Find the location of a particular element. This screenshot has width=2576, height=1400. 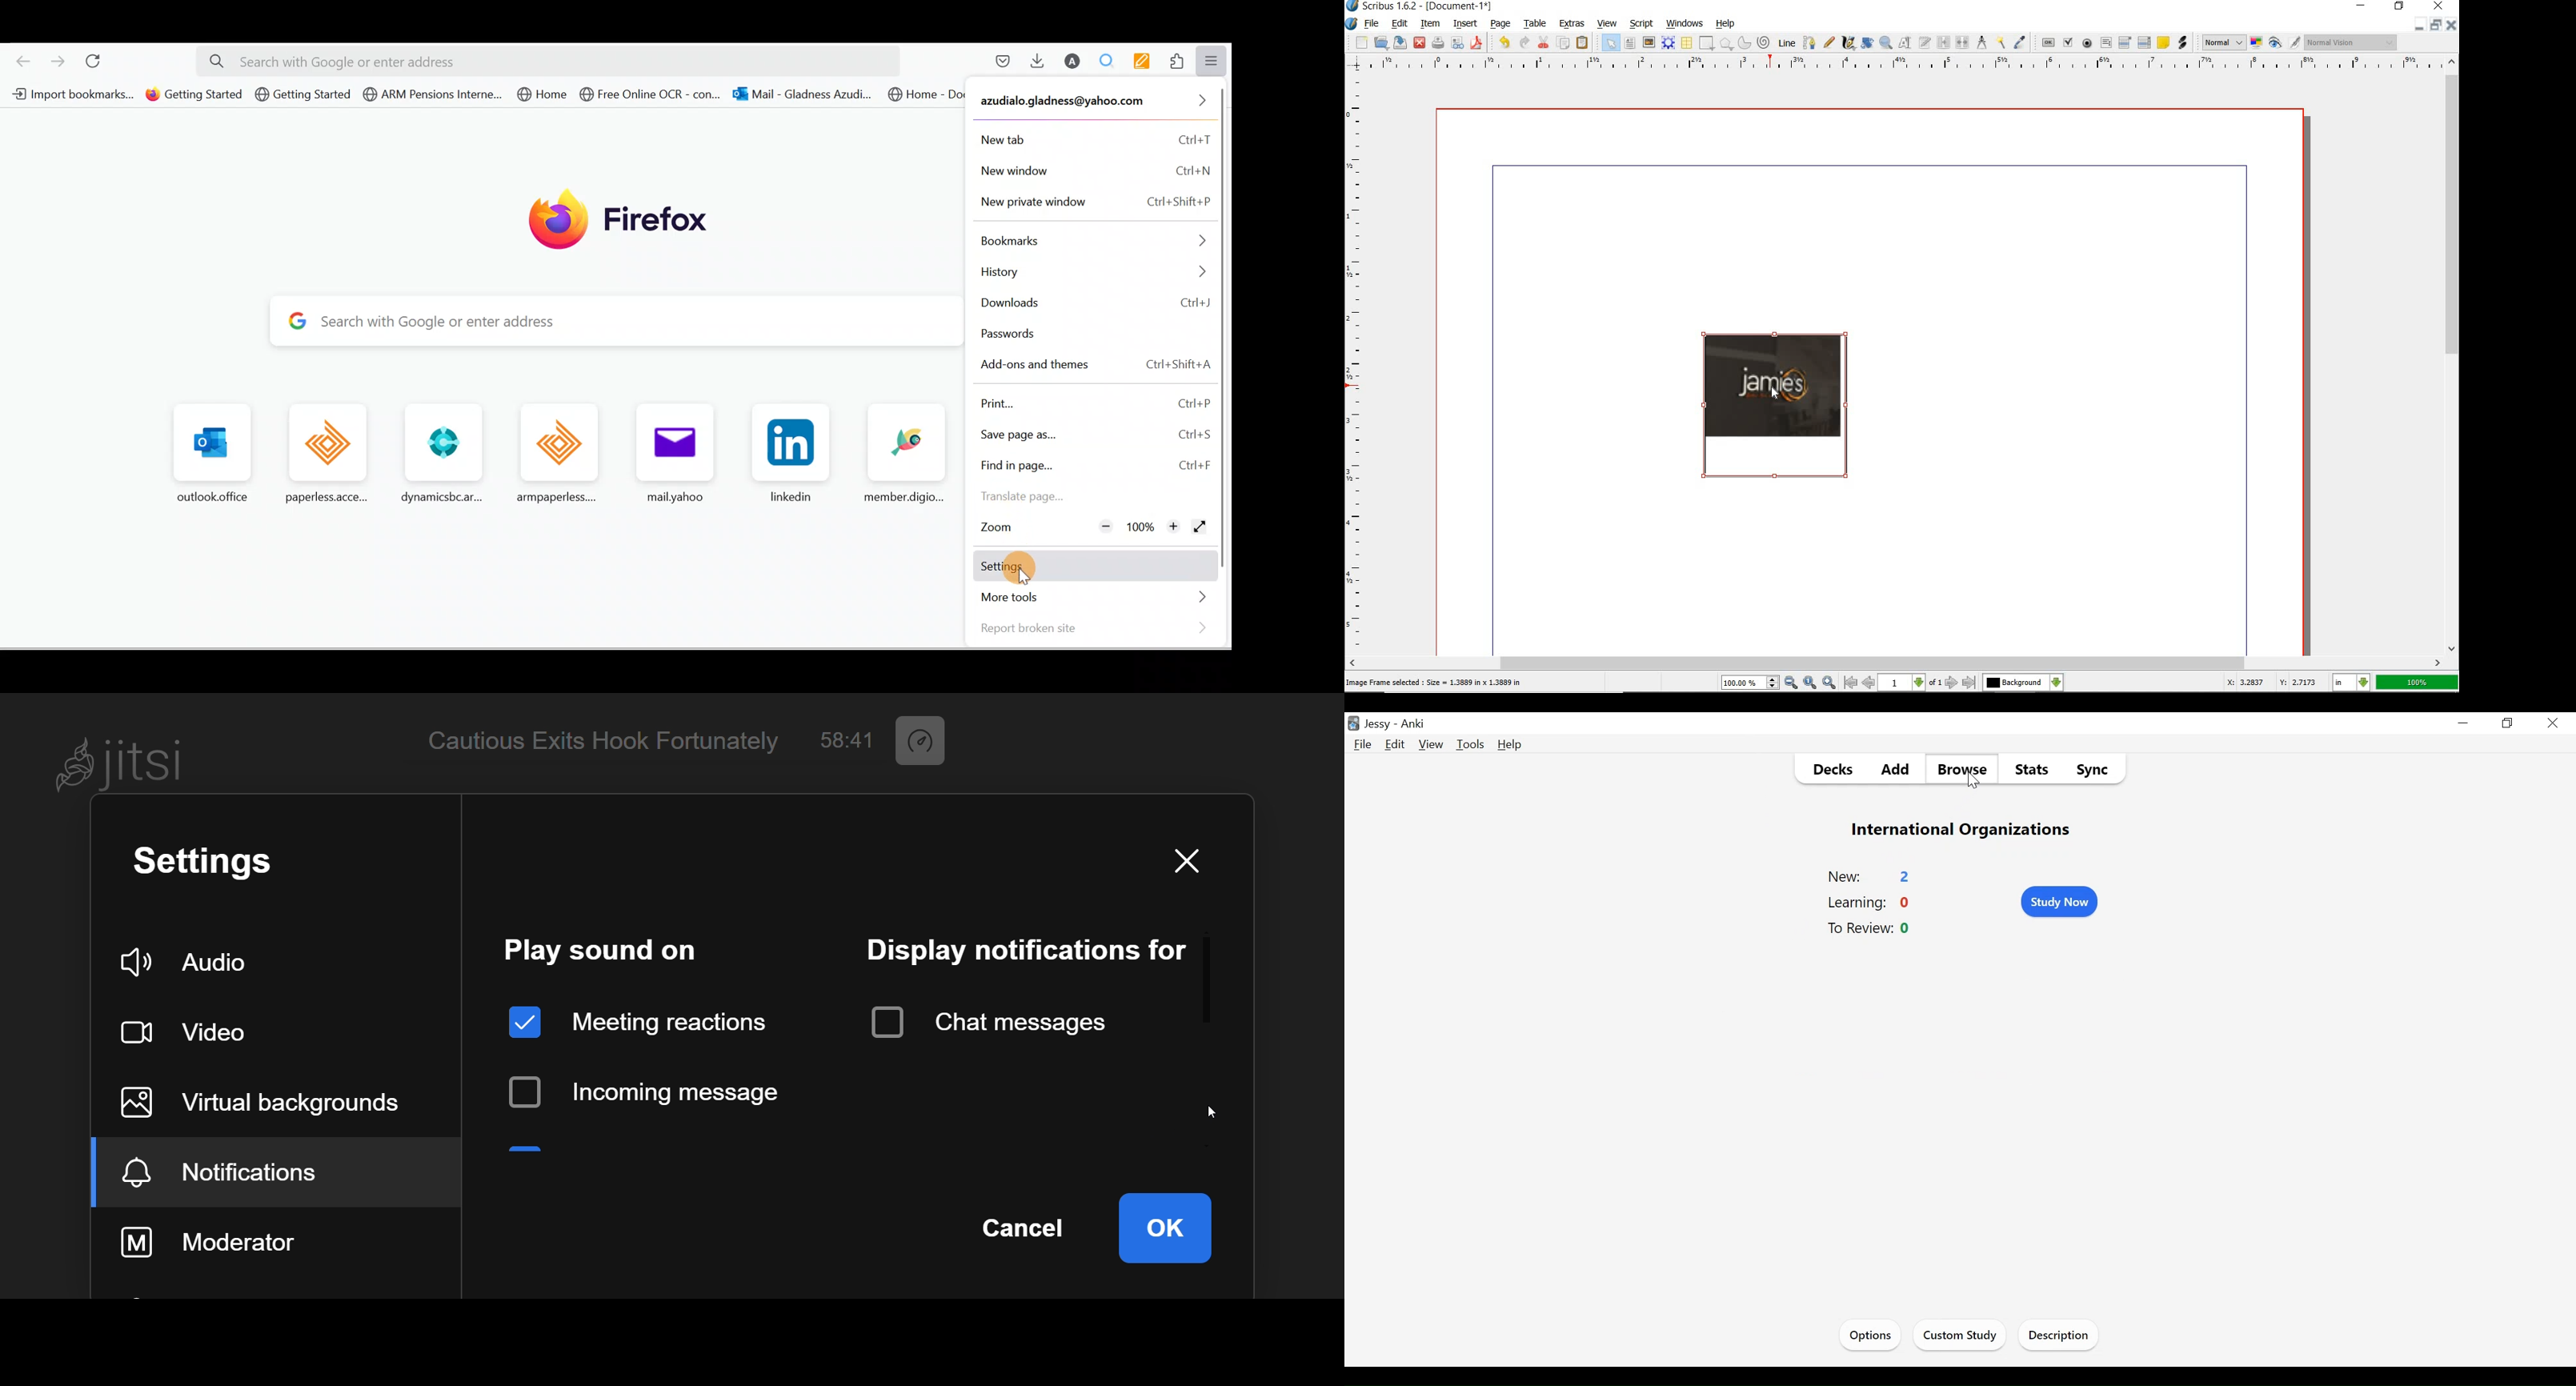

POLYGON is located at coordinates (1726, 44).